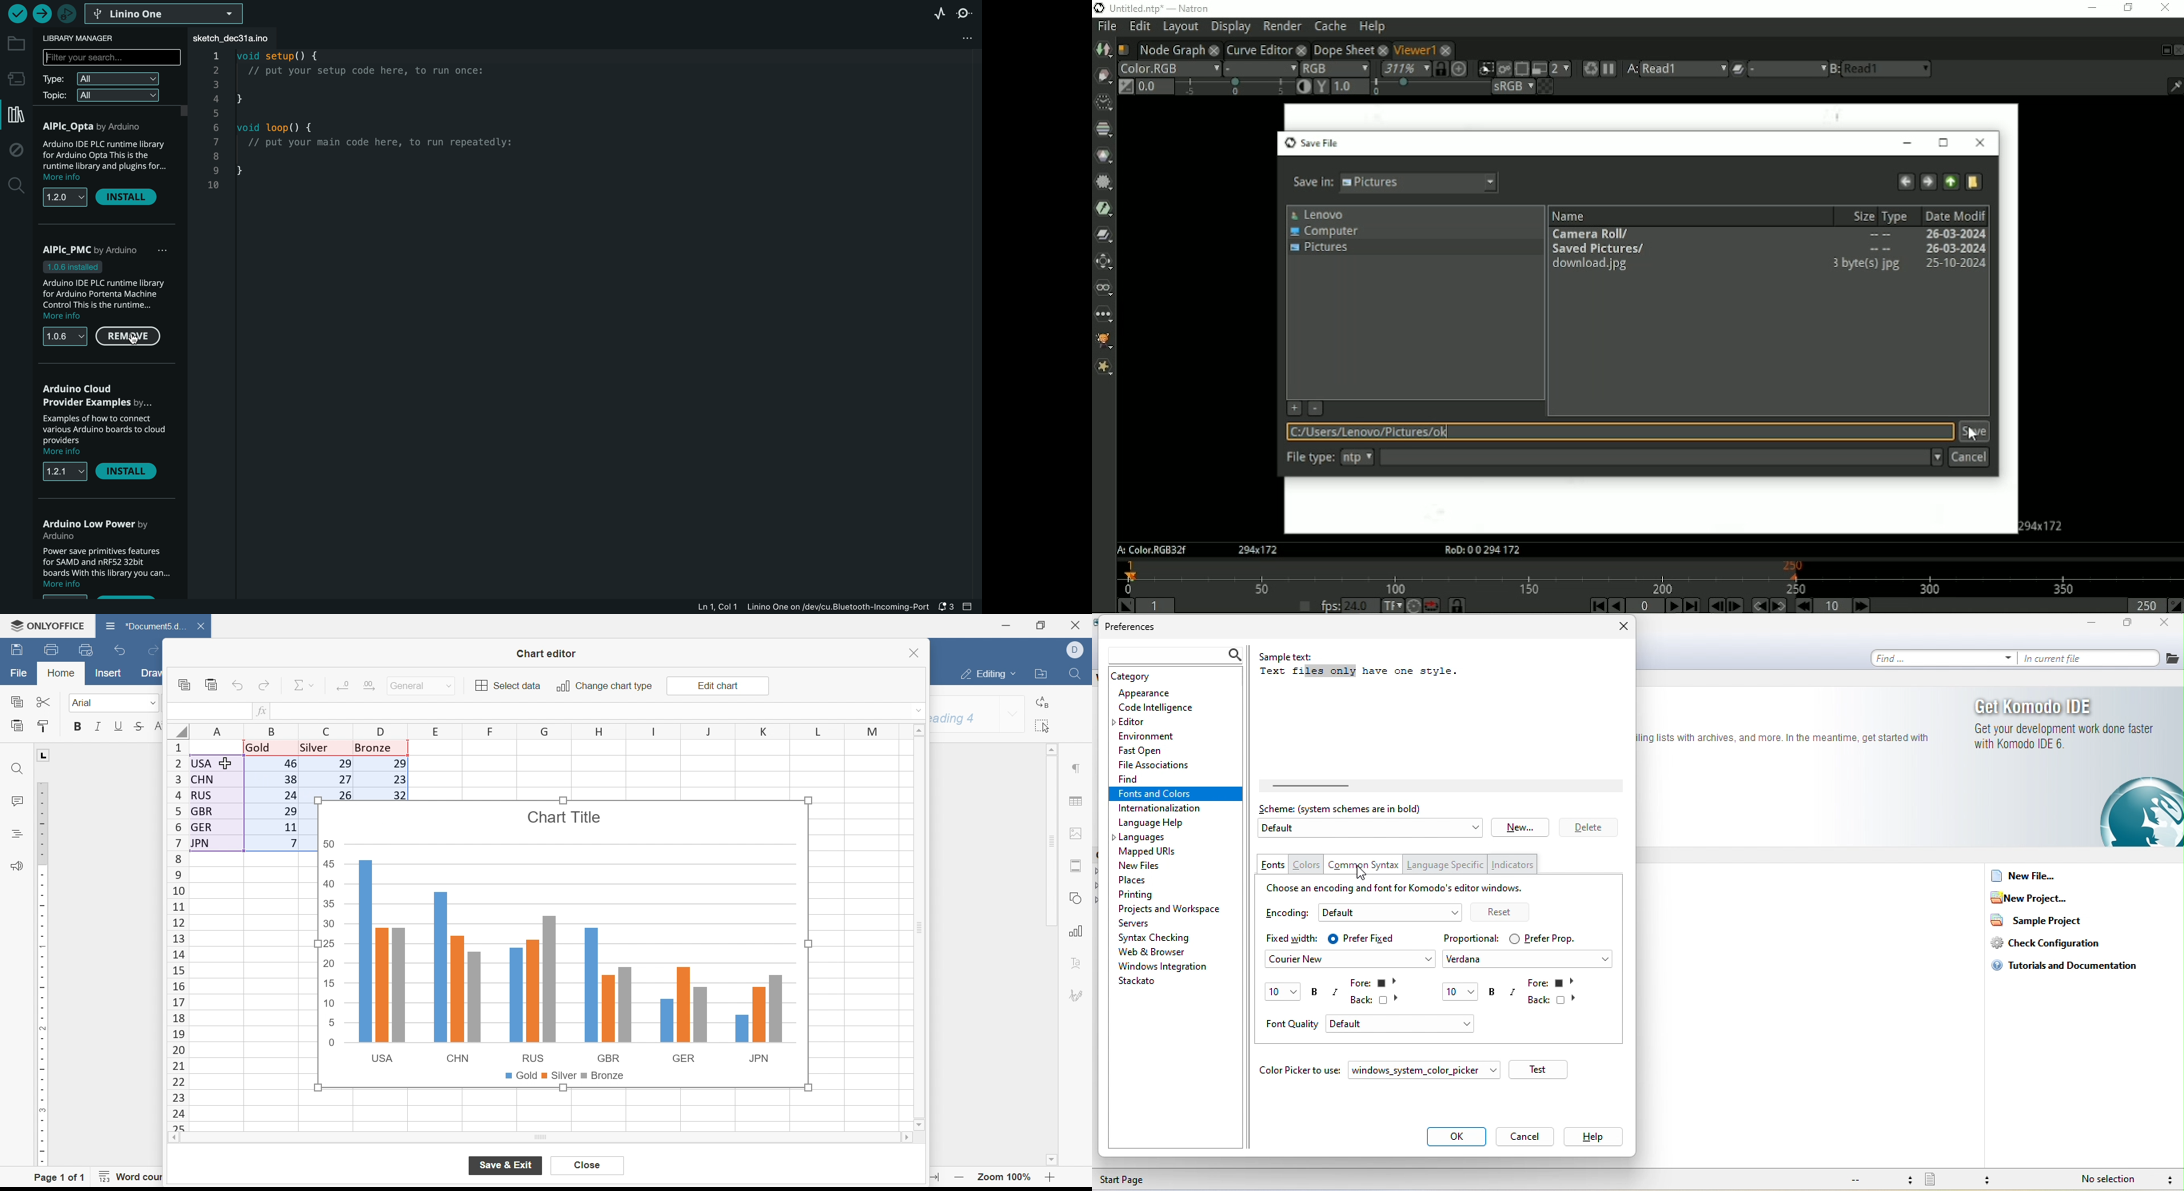 The width and height of the screenshot is (2184, 1204). I want to click on headings, so click(18, 834).